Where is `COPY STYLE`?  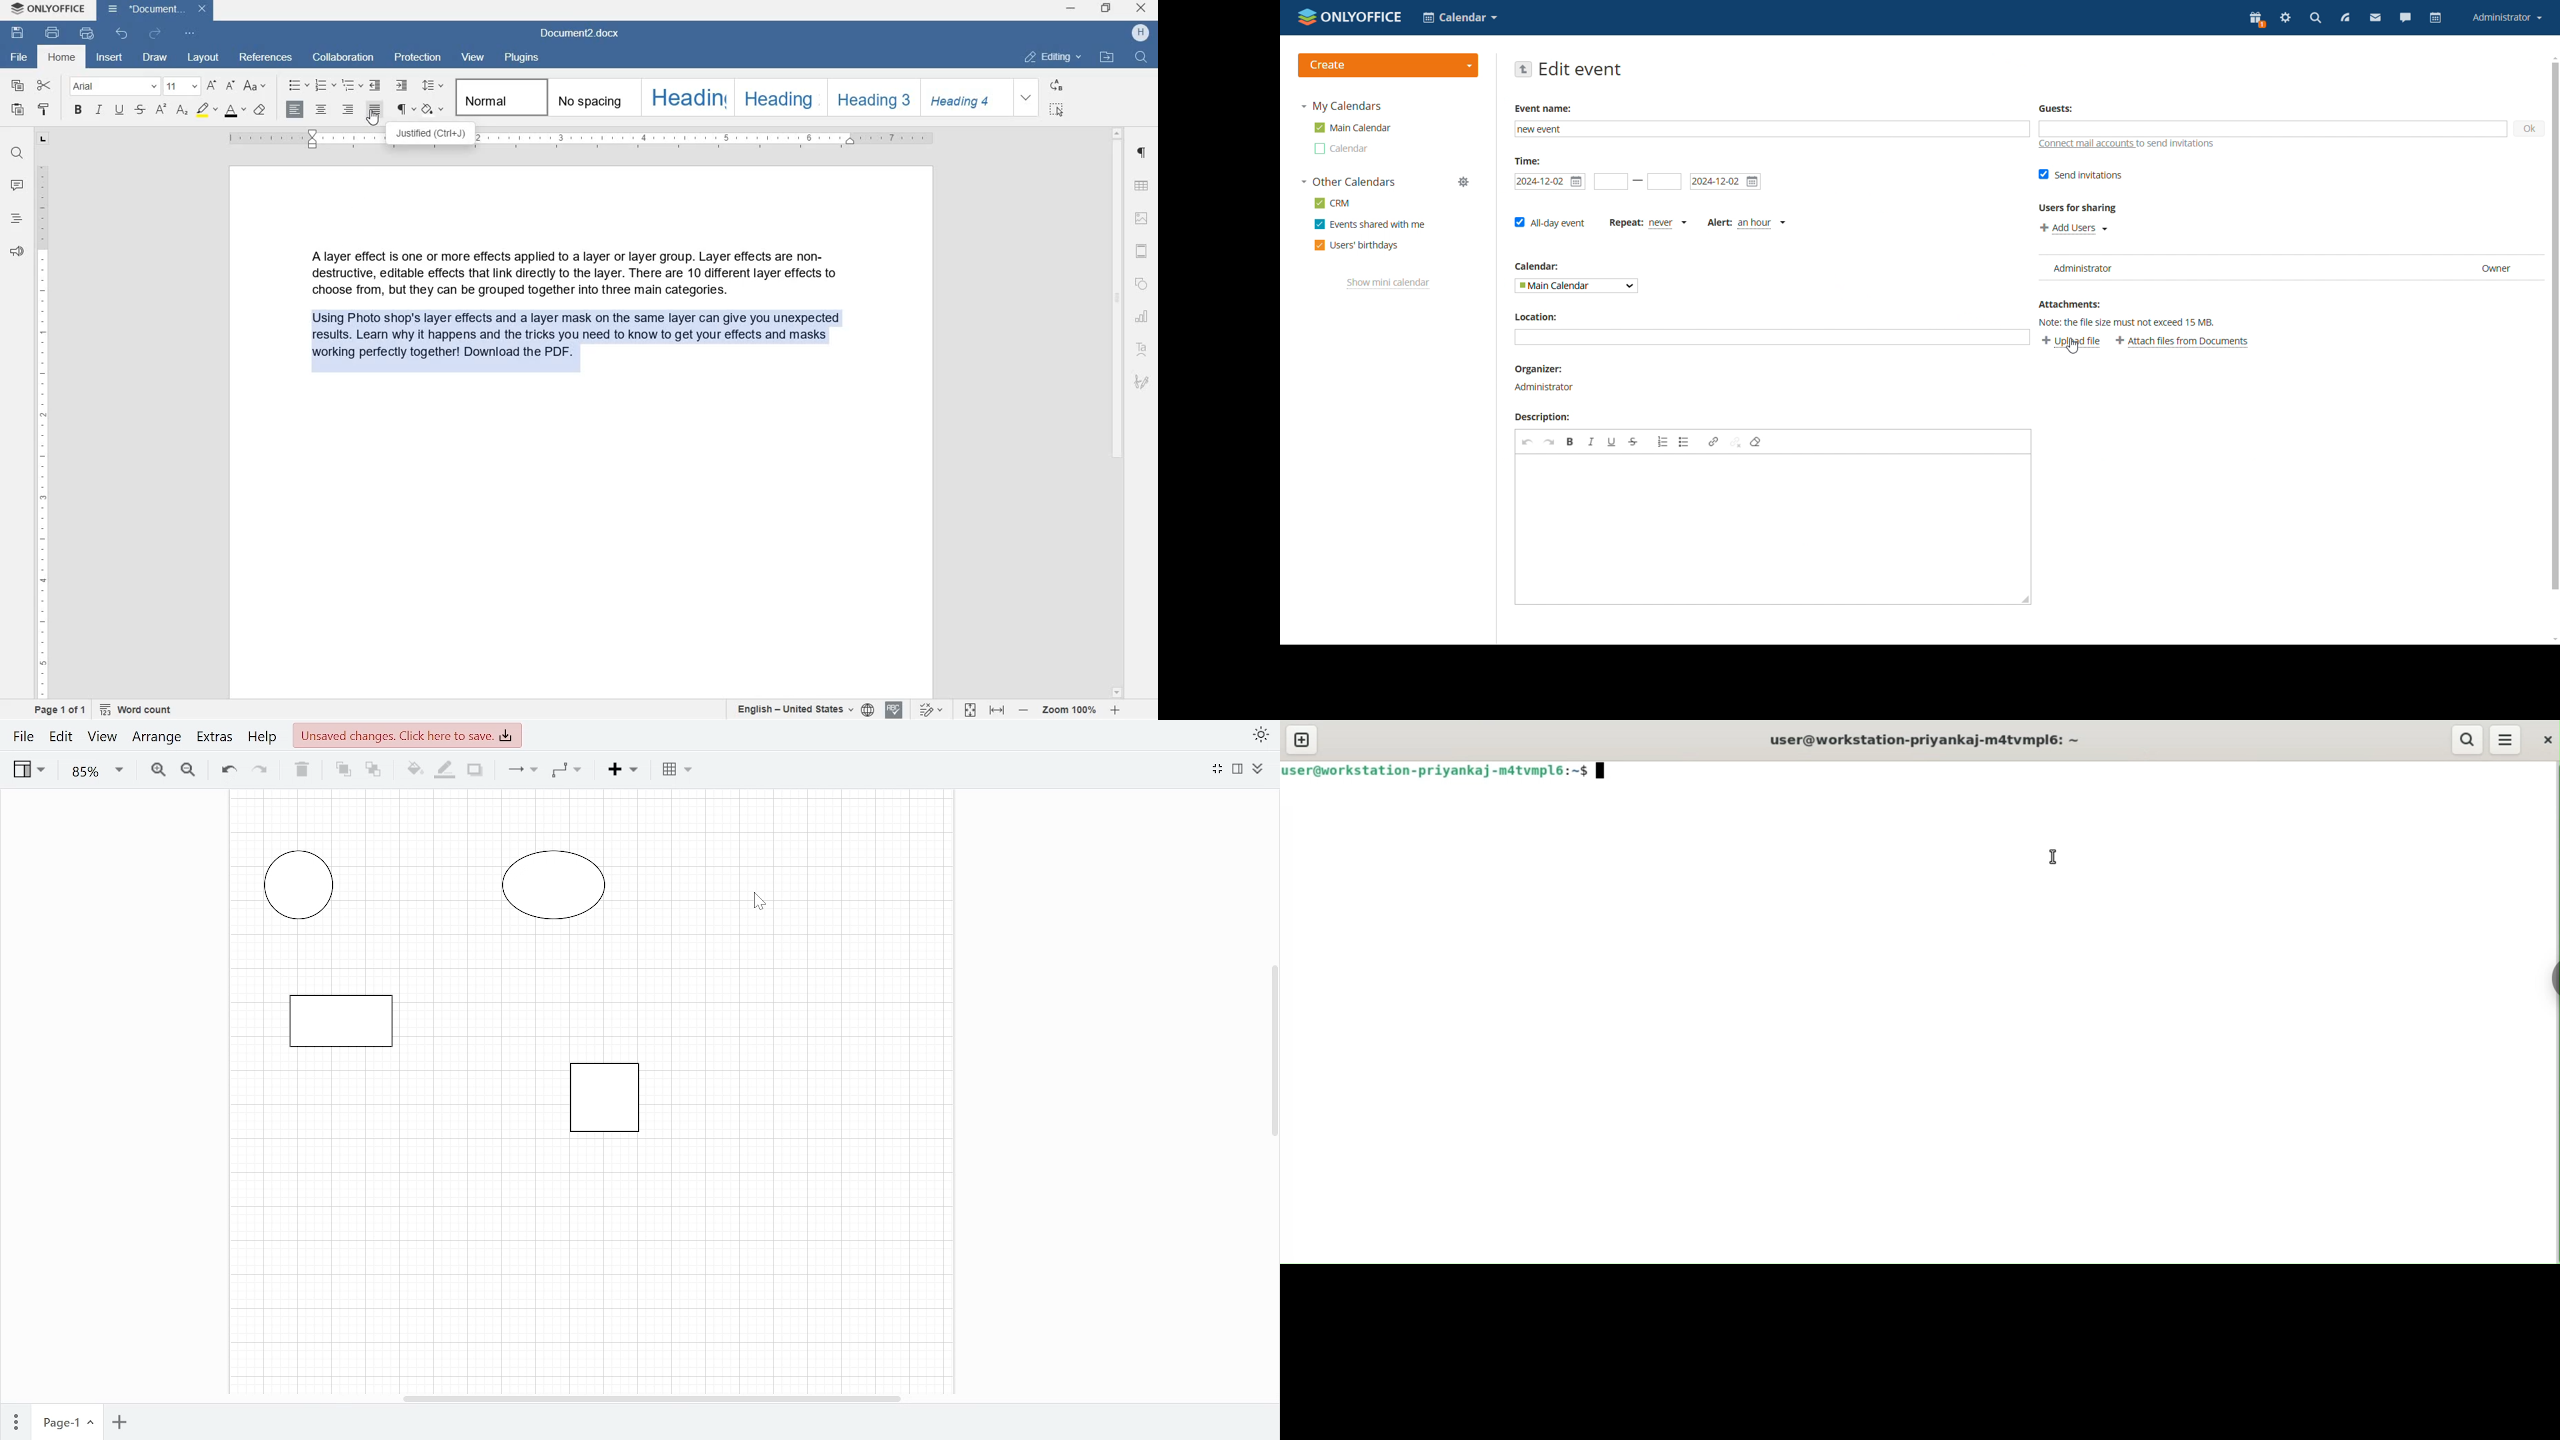
COPY STYLE is located at coordinates (46, 110).